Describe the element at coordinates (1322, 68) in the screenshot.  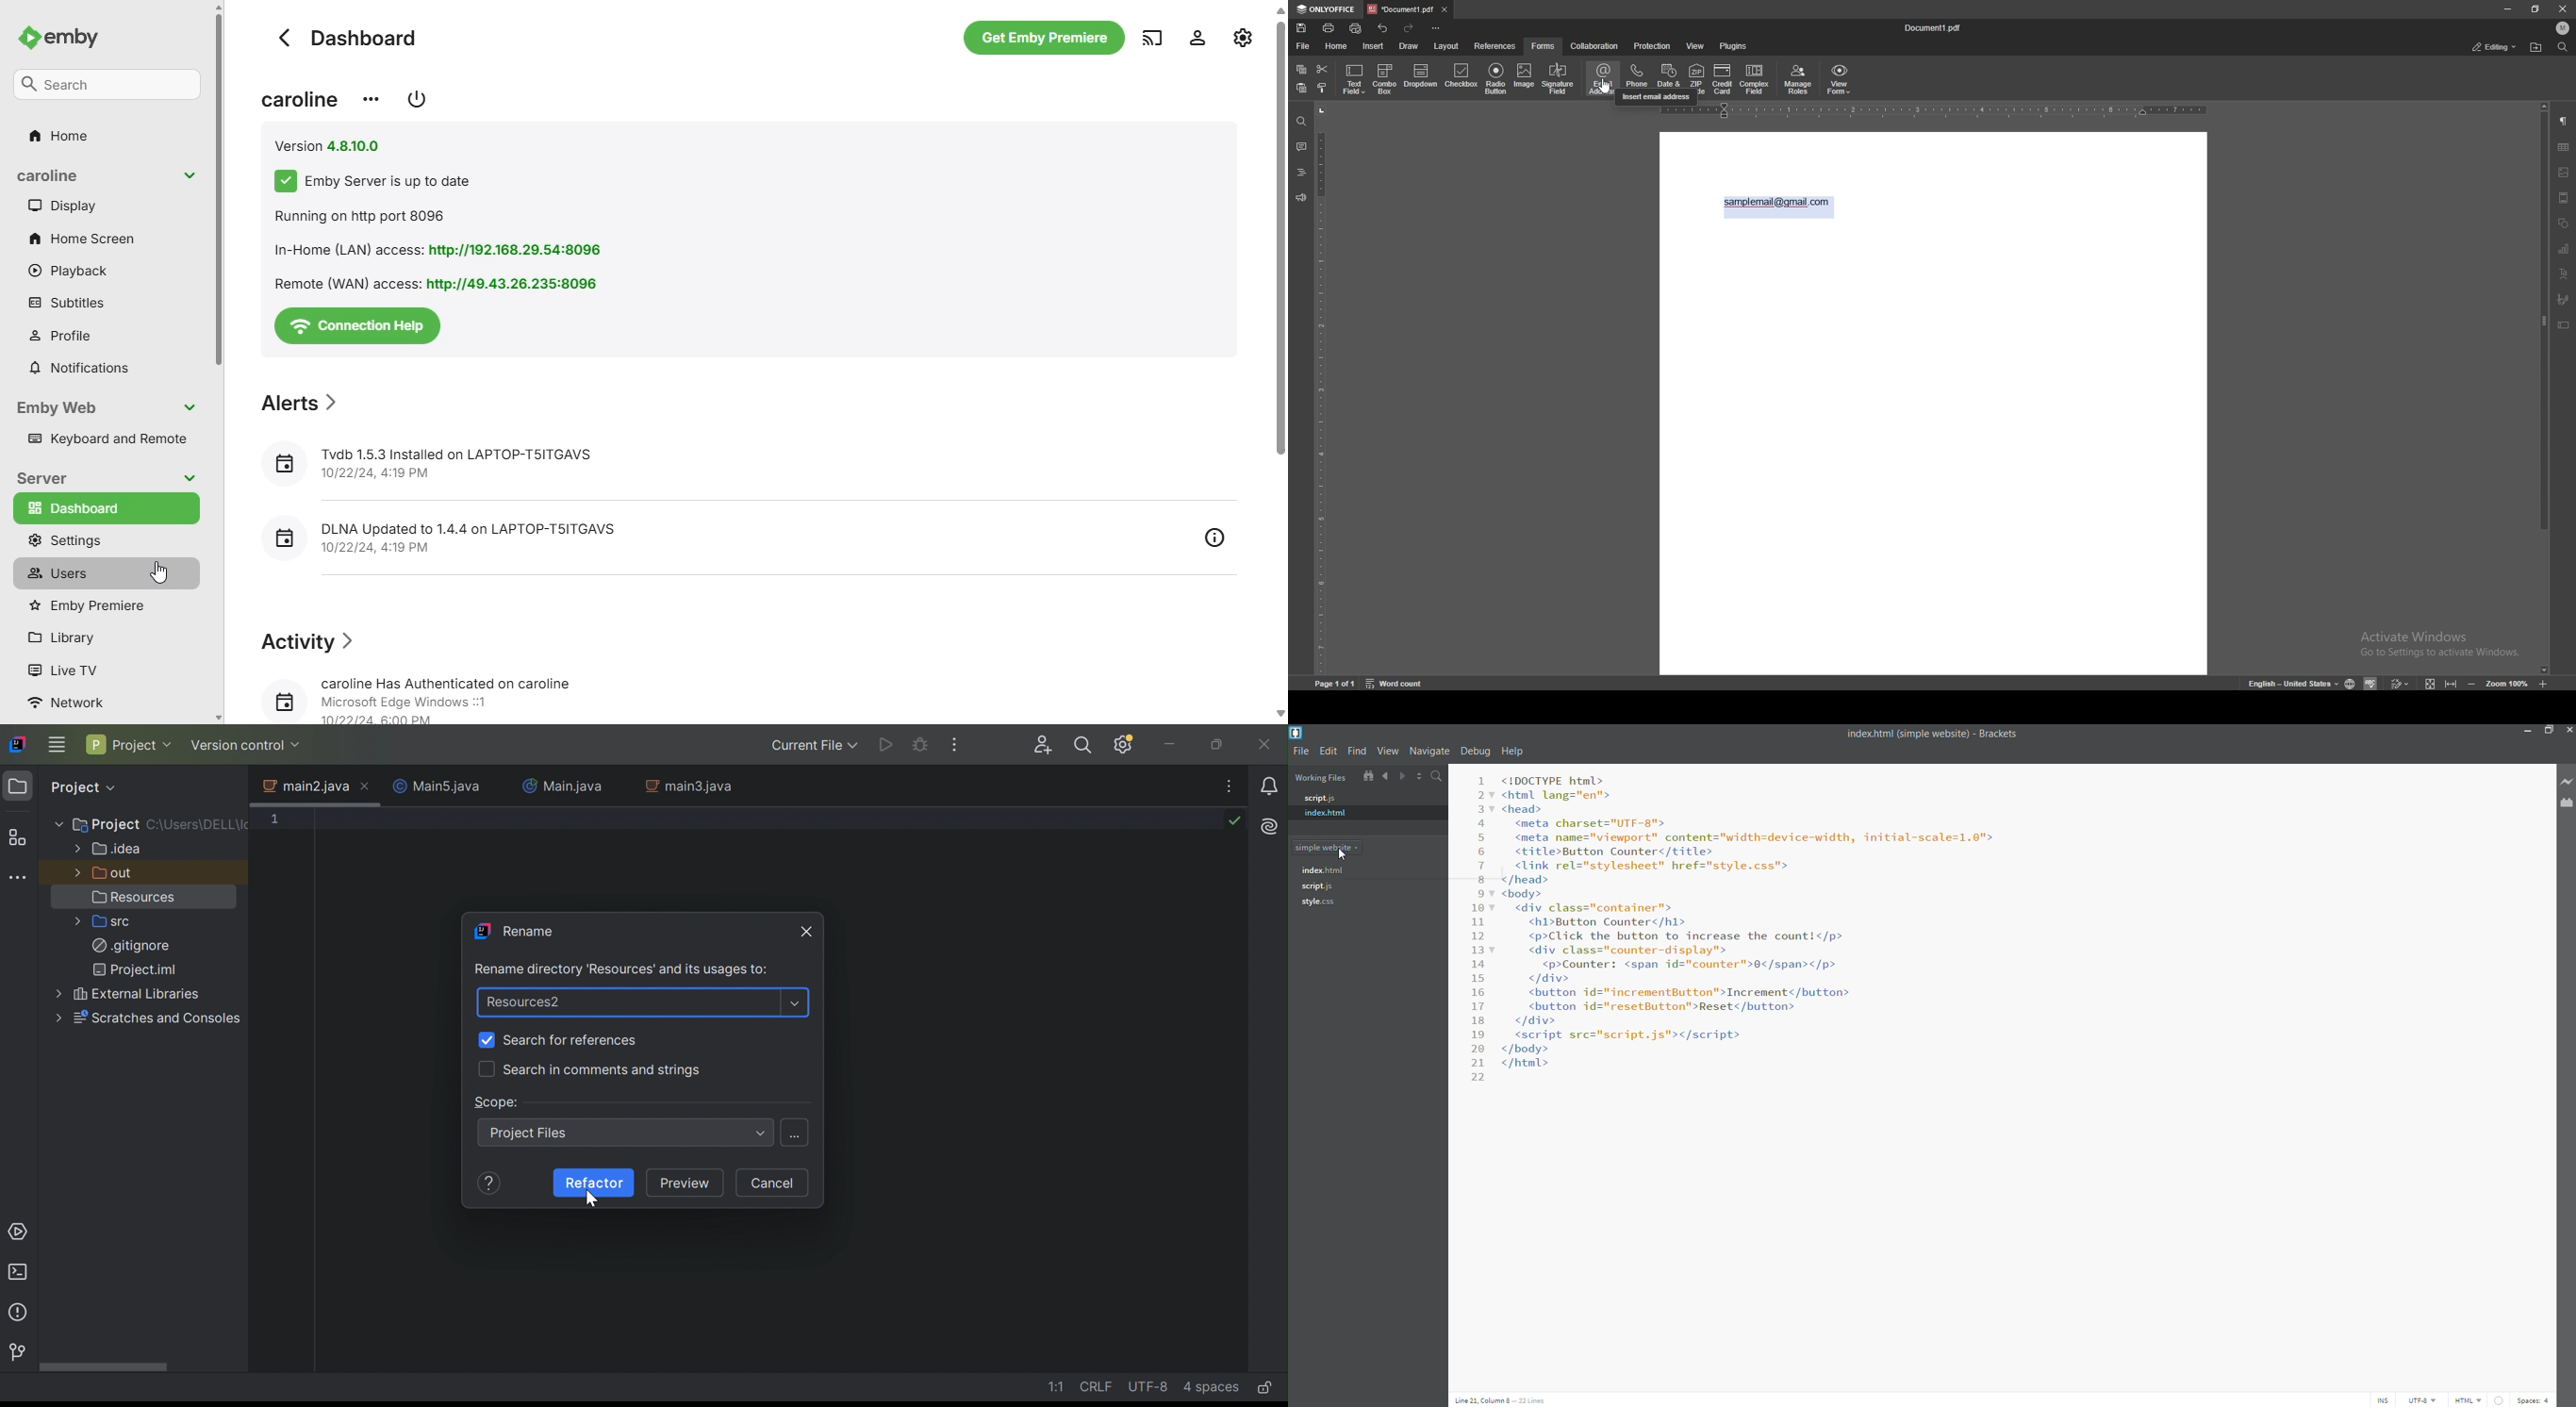
I see `cut` at that location.